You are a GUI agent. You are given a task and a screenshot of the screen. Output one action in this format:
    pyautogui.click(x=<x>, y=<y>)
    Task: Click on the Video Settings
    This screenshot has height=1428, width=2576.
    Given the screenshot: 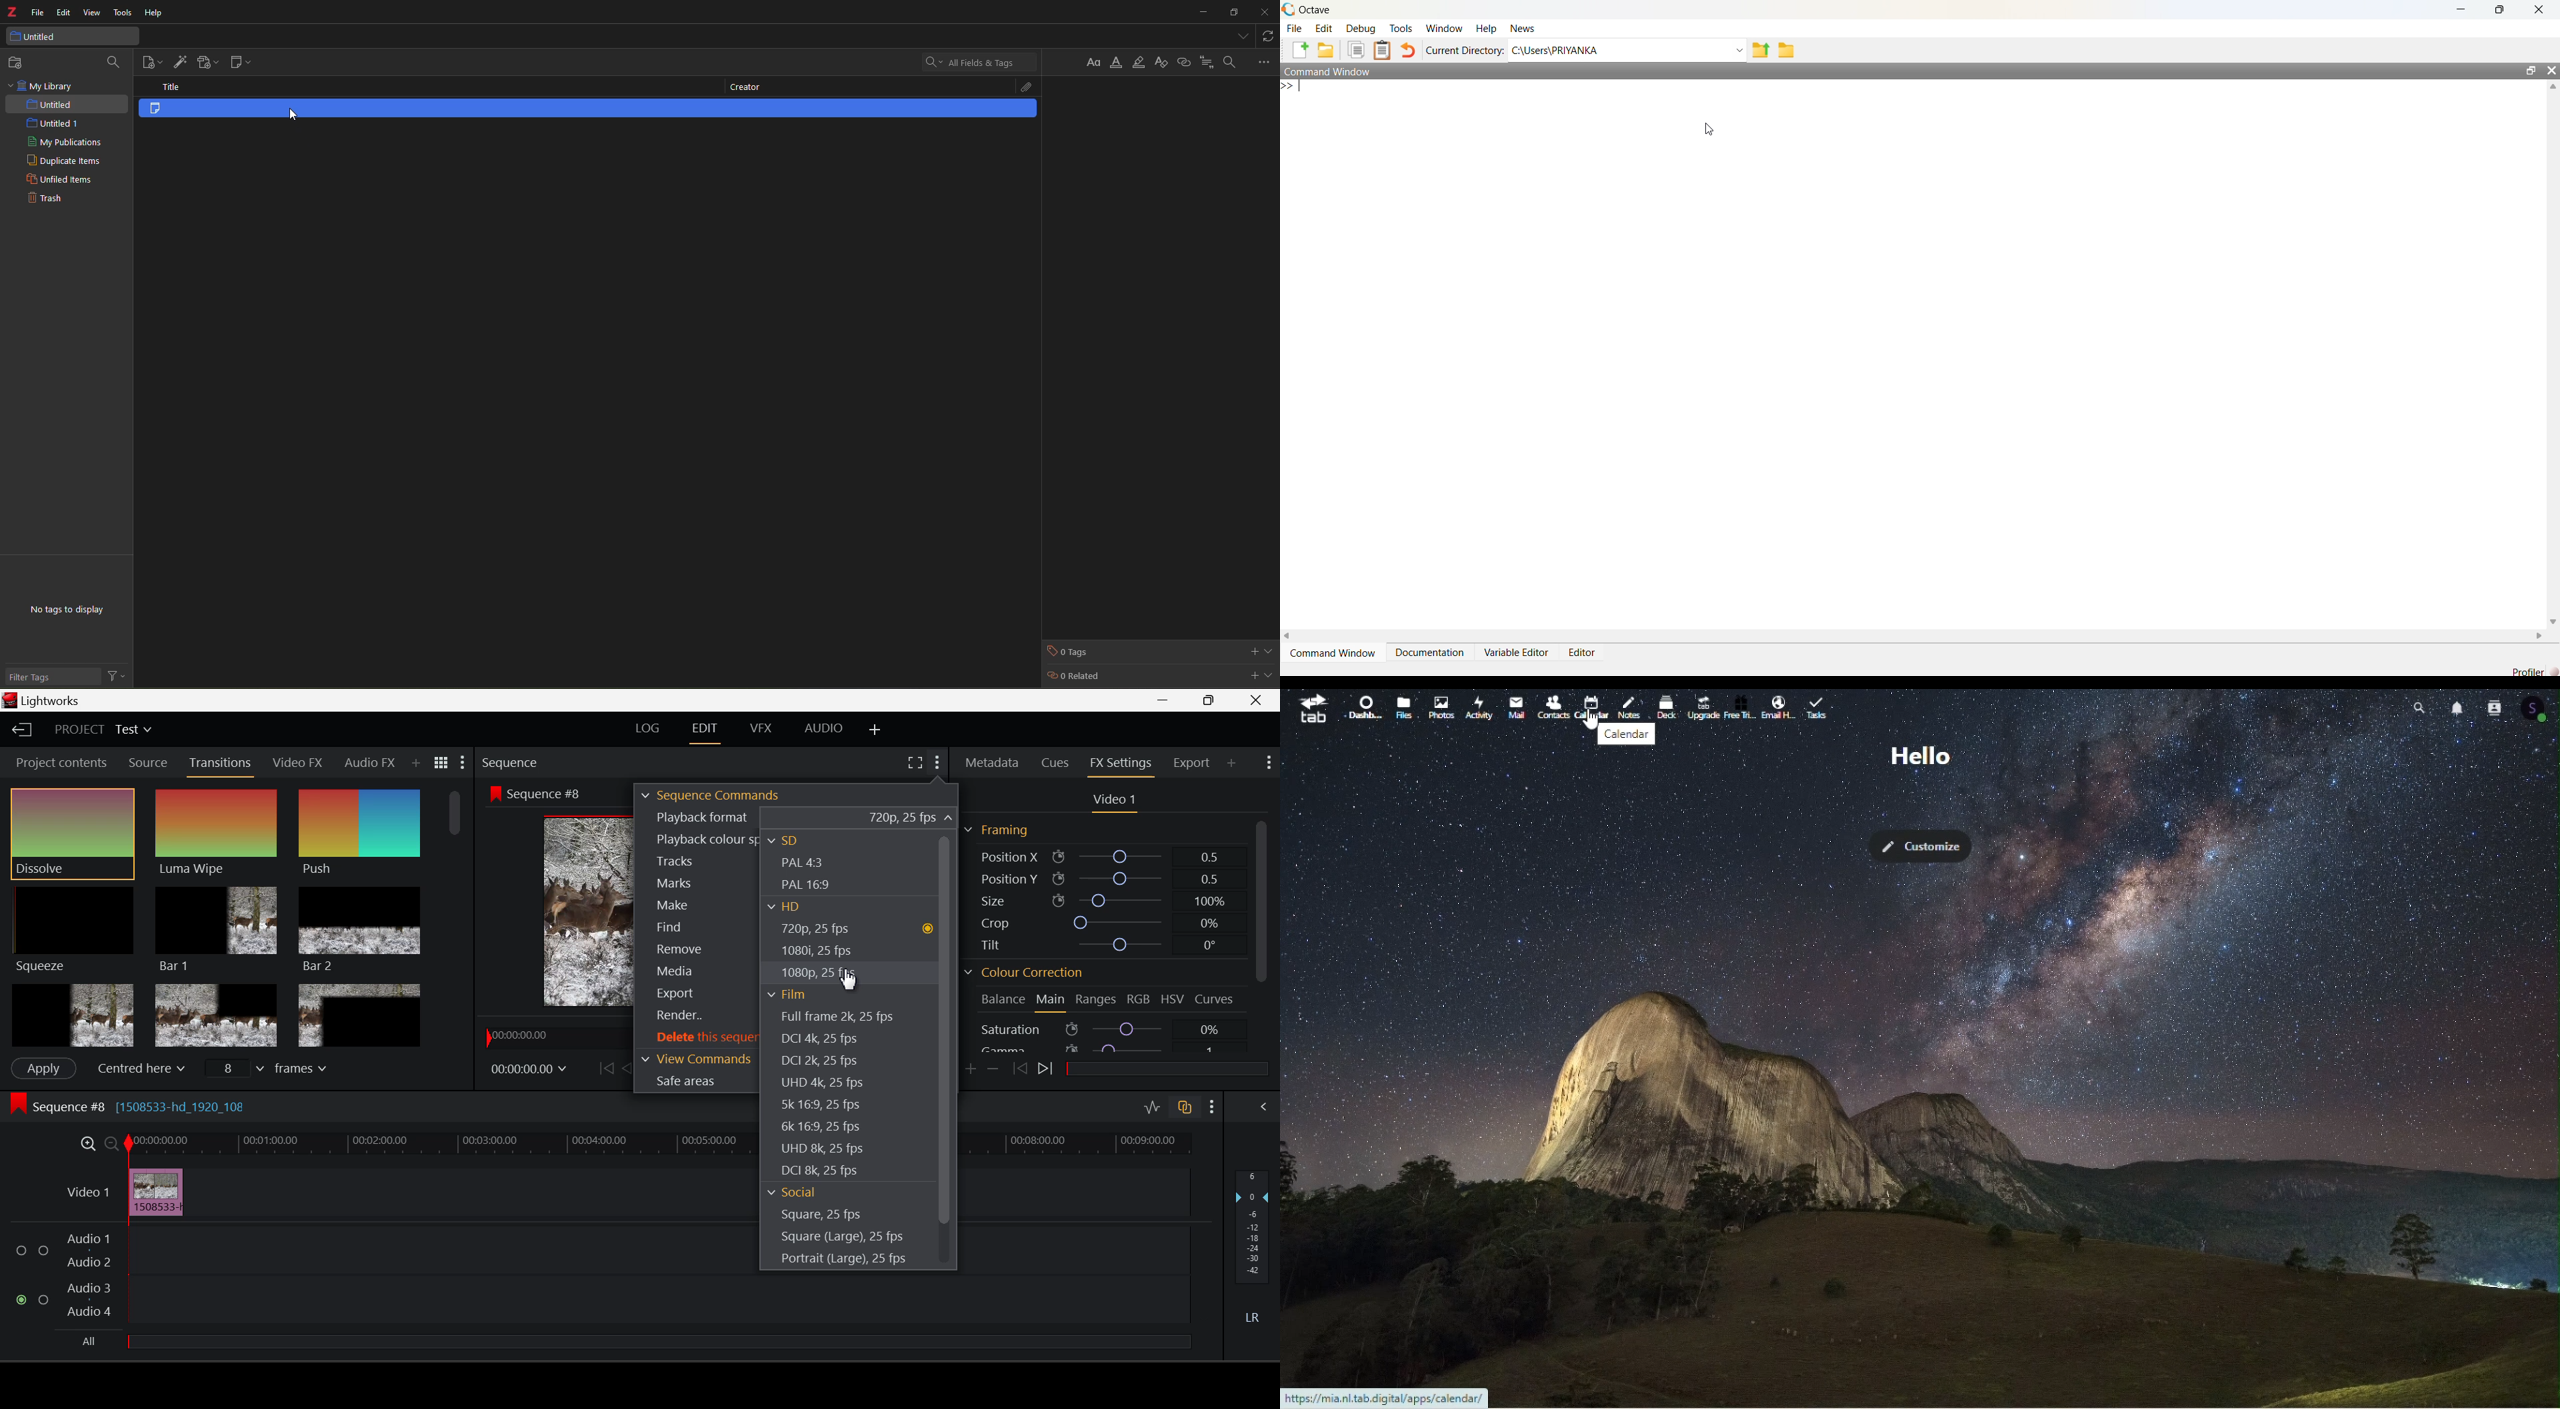 What is the action you would take?
    pyautogui.click(x=1115, y=801)
    